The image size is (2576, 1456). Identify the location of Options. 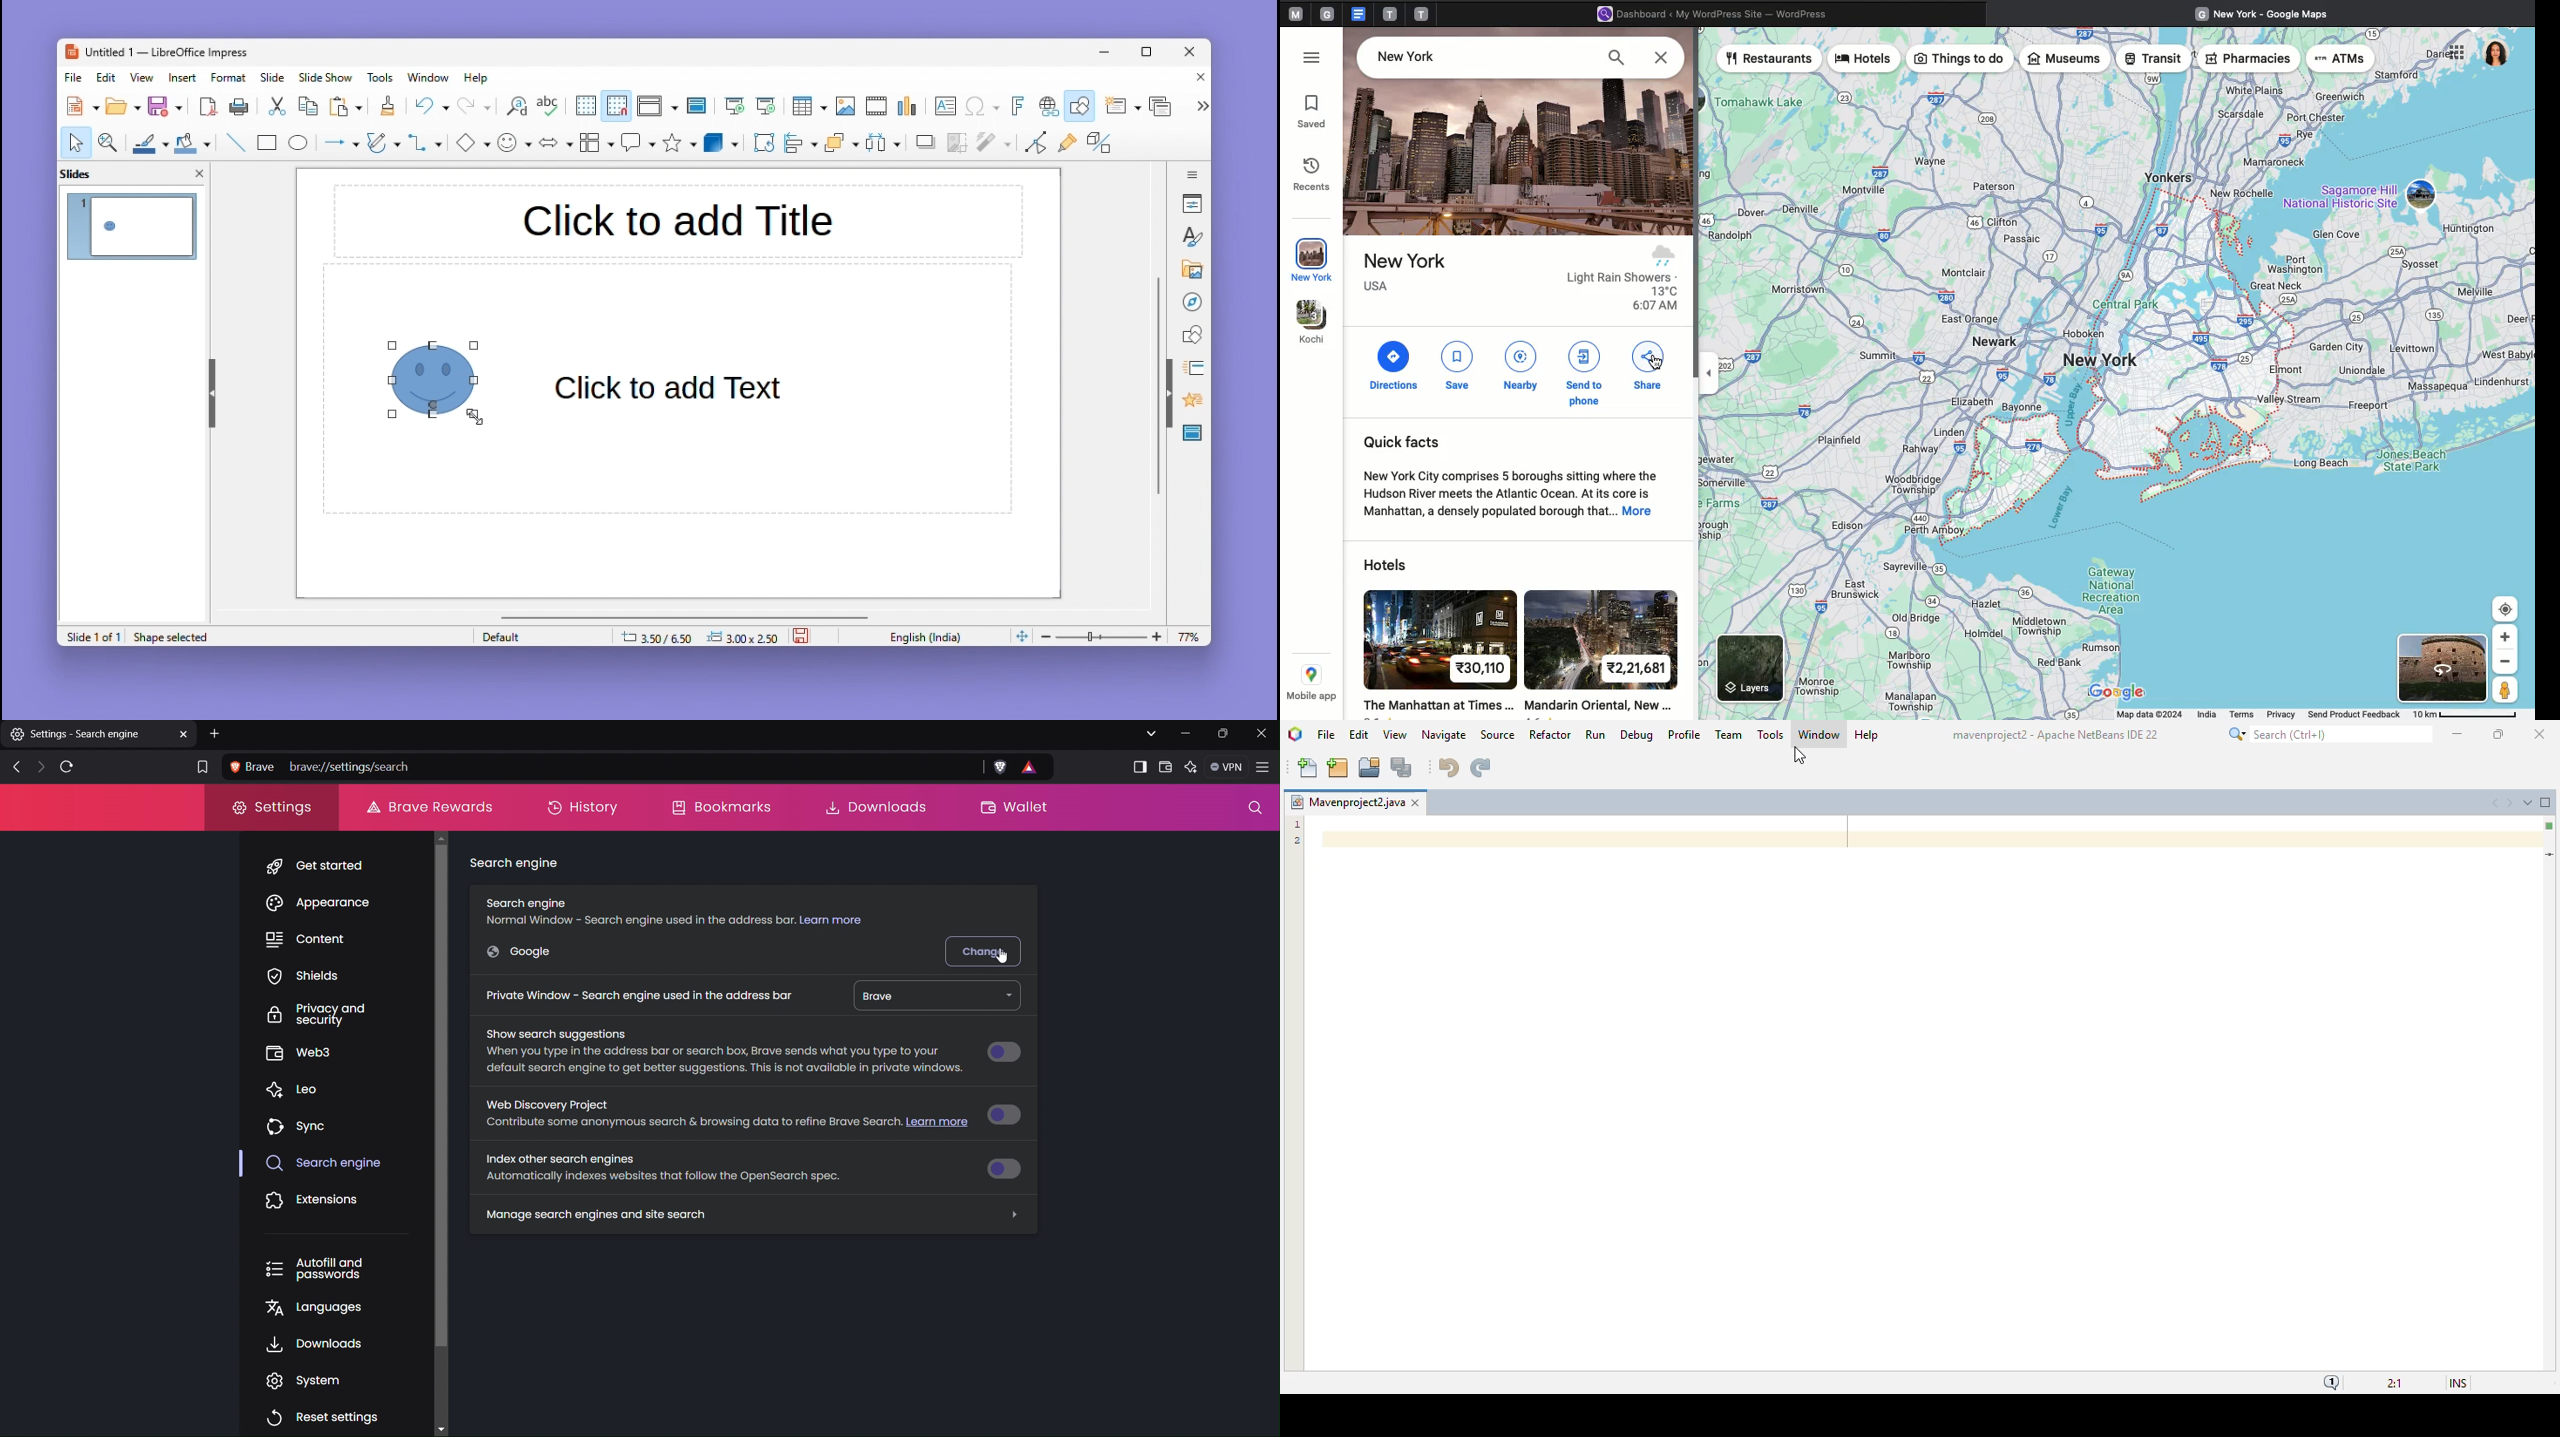
(2454, 54).